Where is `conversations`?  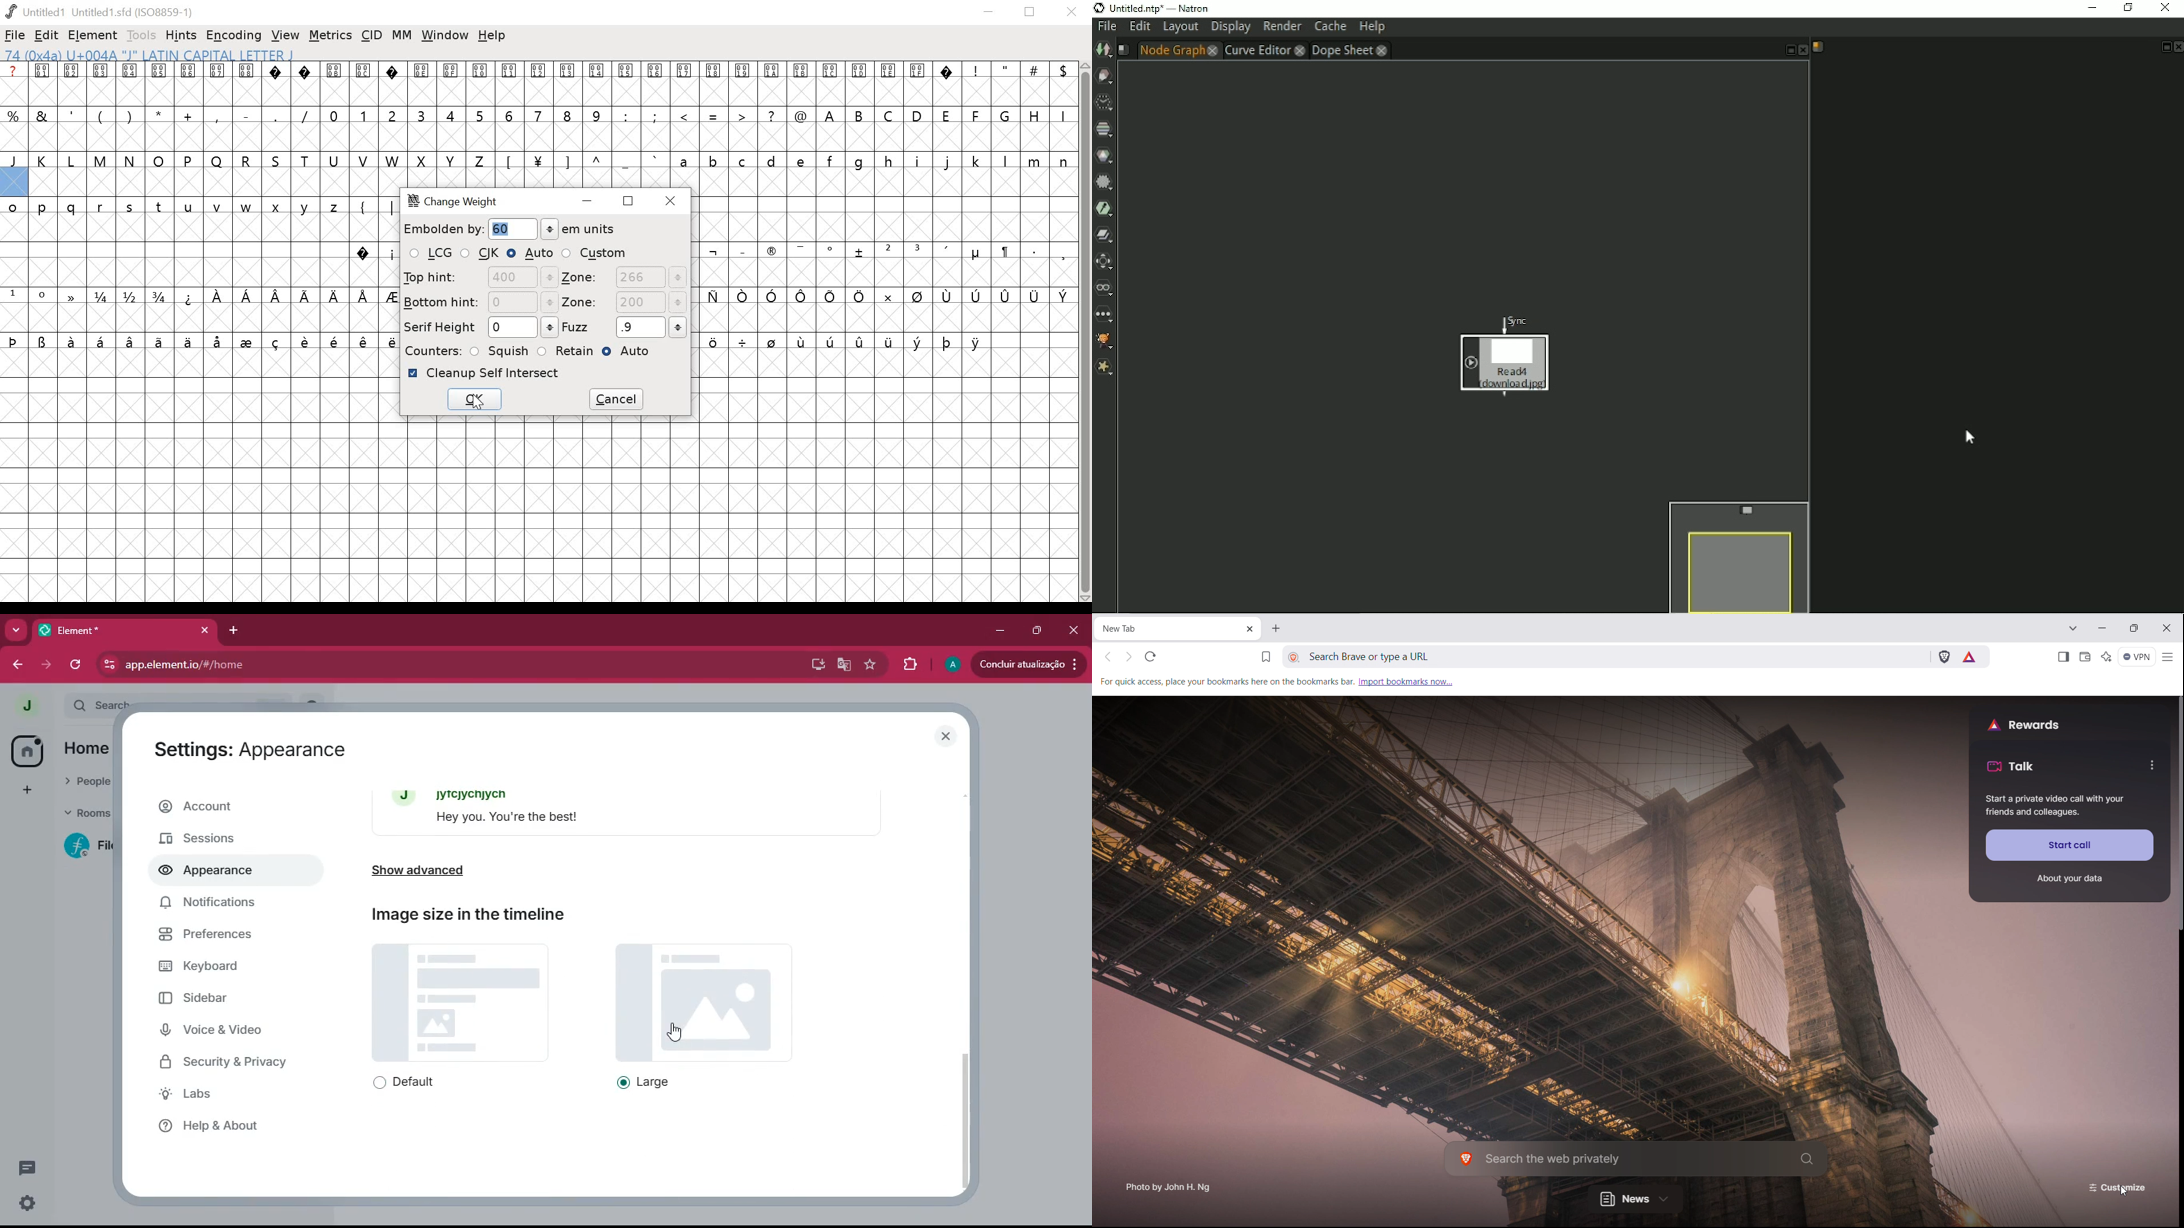
conversations is located at coordinates (21, 1167).